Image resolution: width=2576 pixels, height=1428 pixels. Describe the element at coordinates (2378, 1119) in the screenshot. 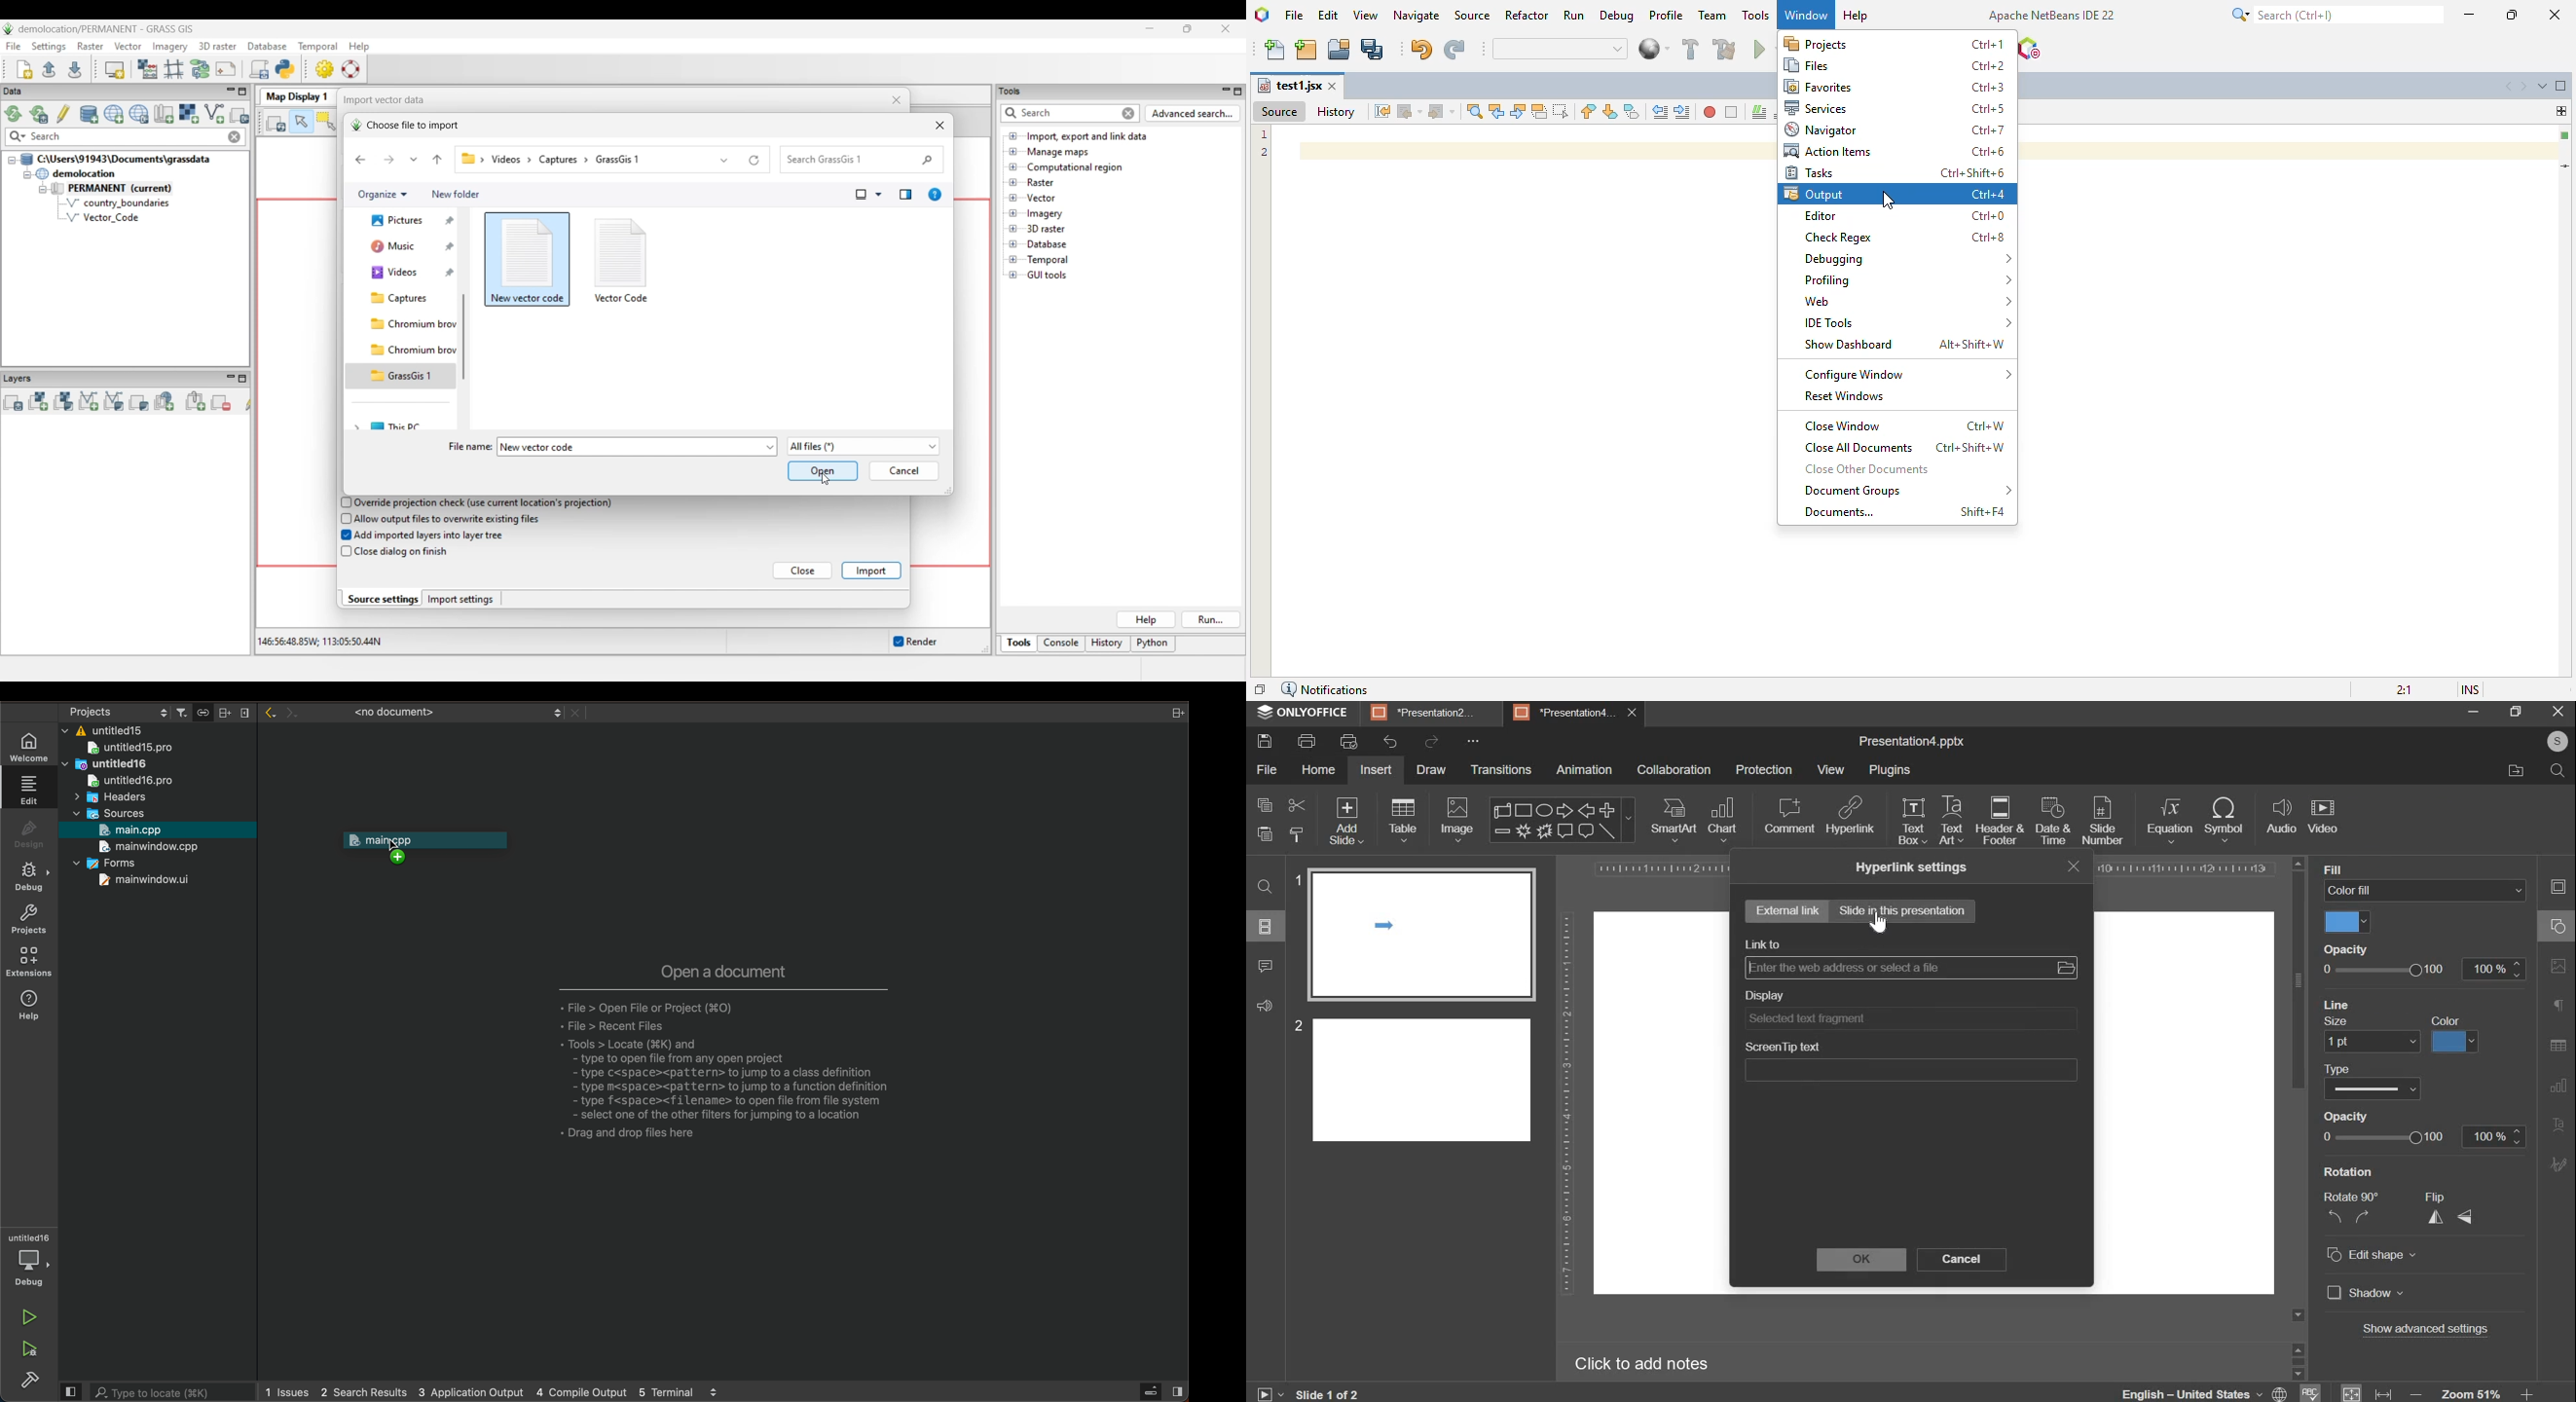

I see `` at that location.